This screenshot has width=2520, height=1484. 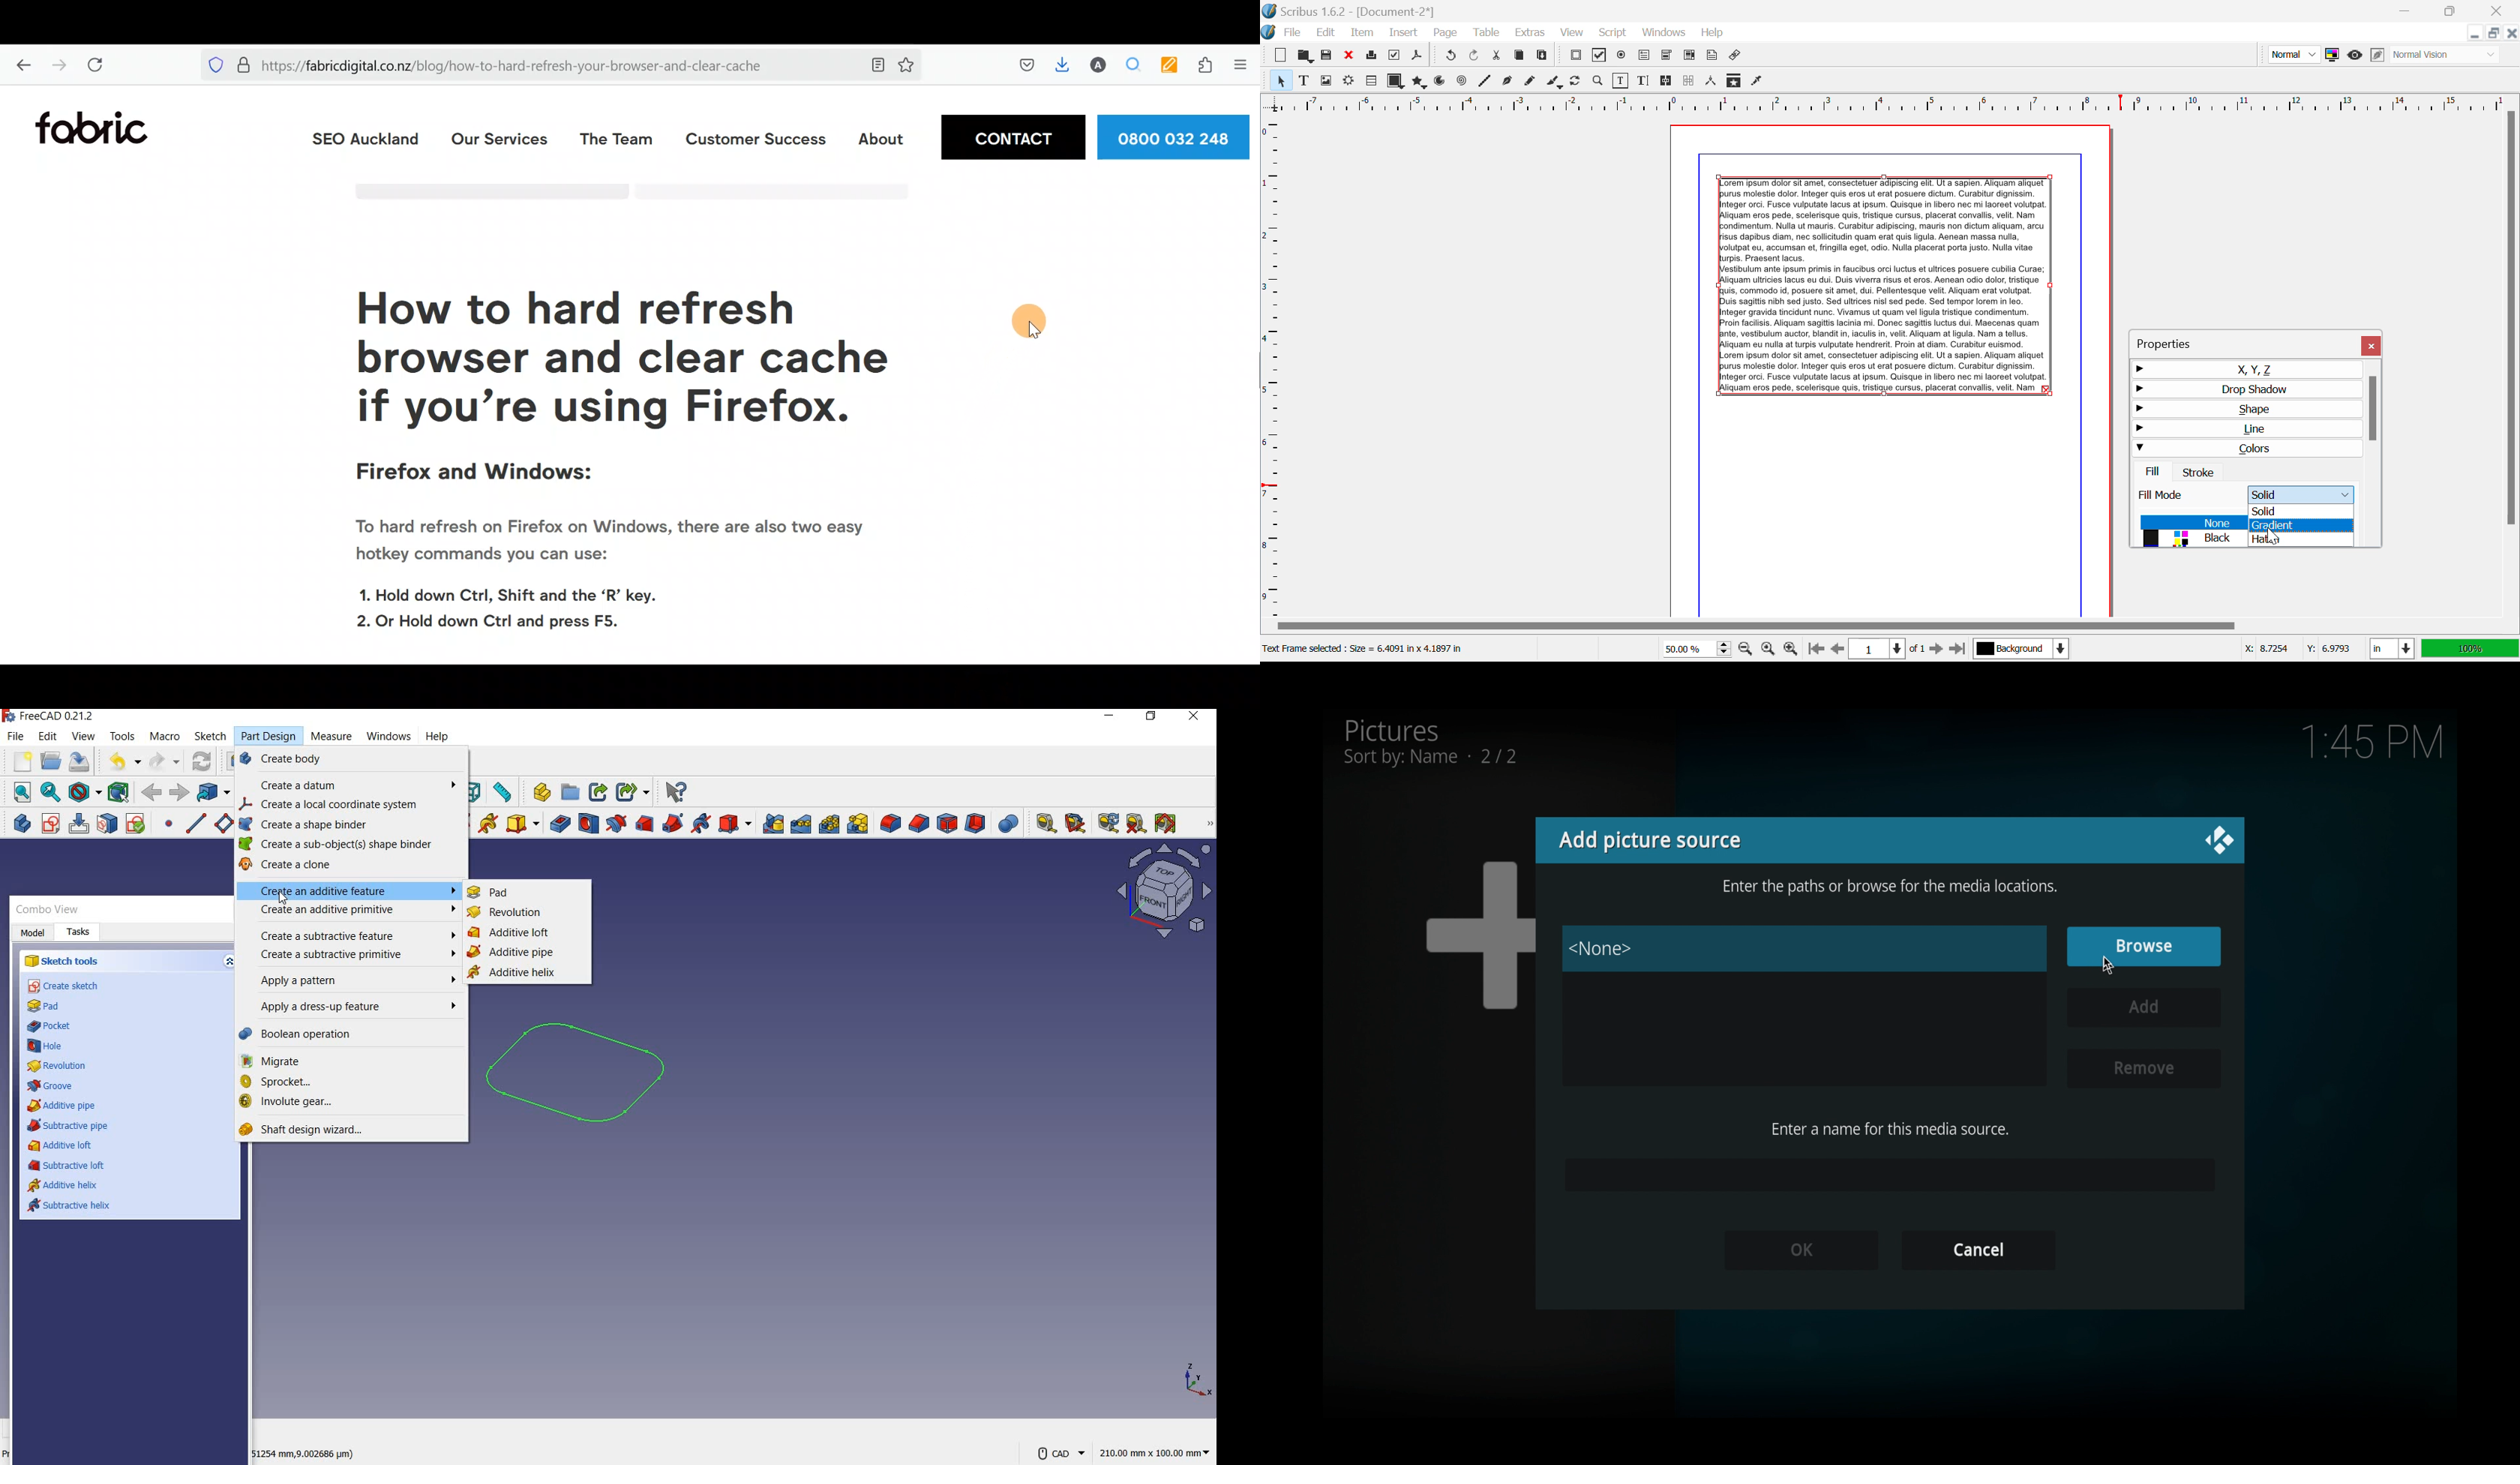 I want to click on Boolean operation, so click(x=1007, y=822).